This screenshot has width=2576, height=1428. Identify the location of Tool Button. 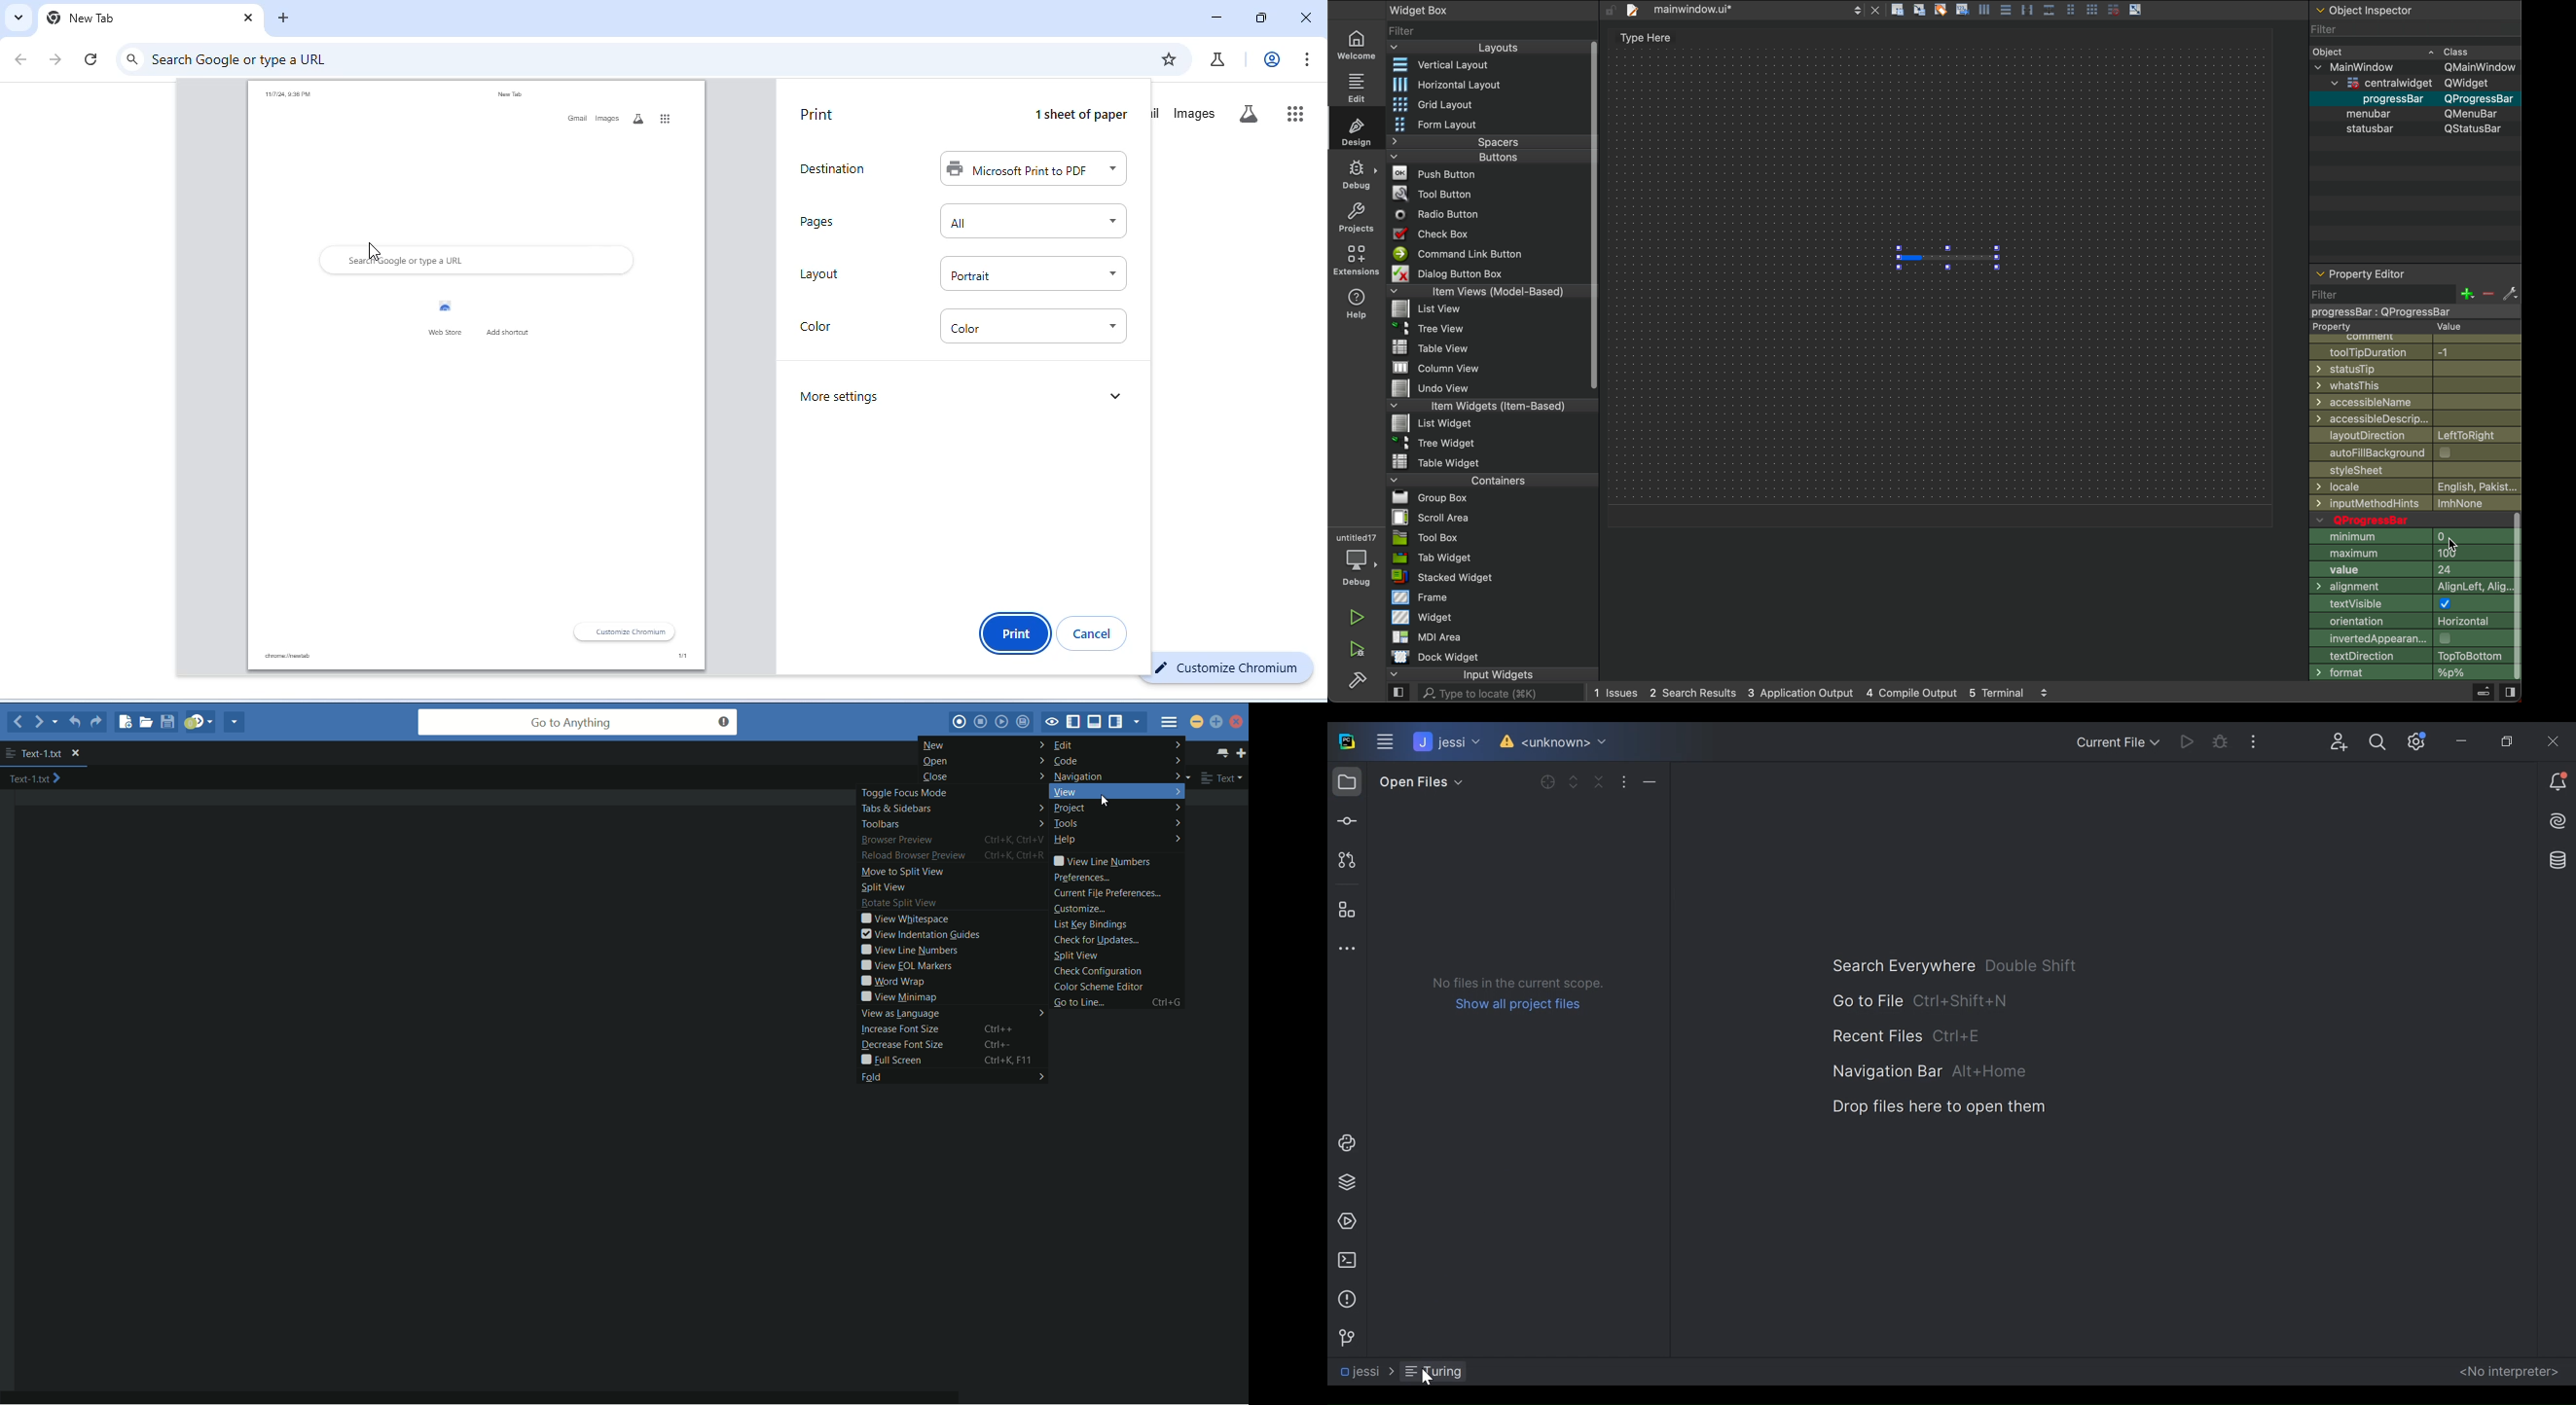
(1440, 193).